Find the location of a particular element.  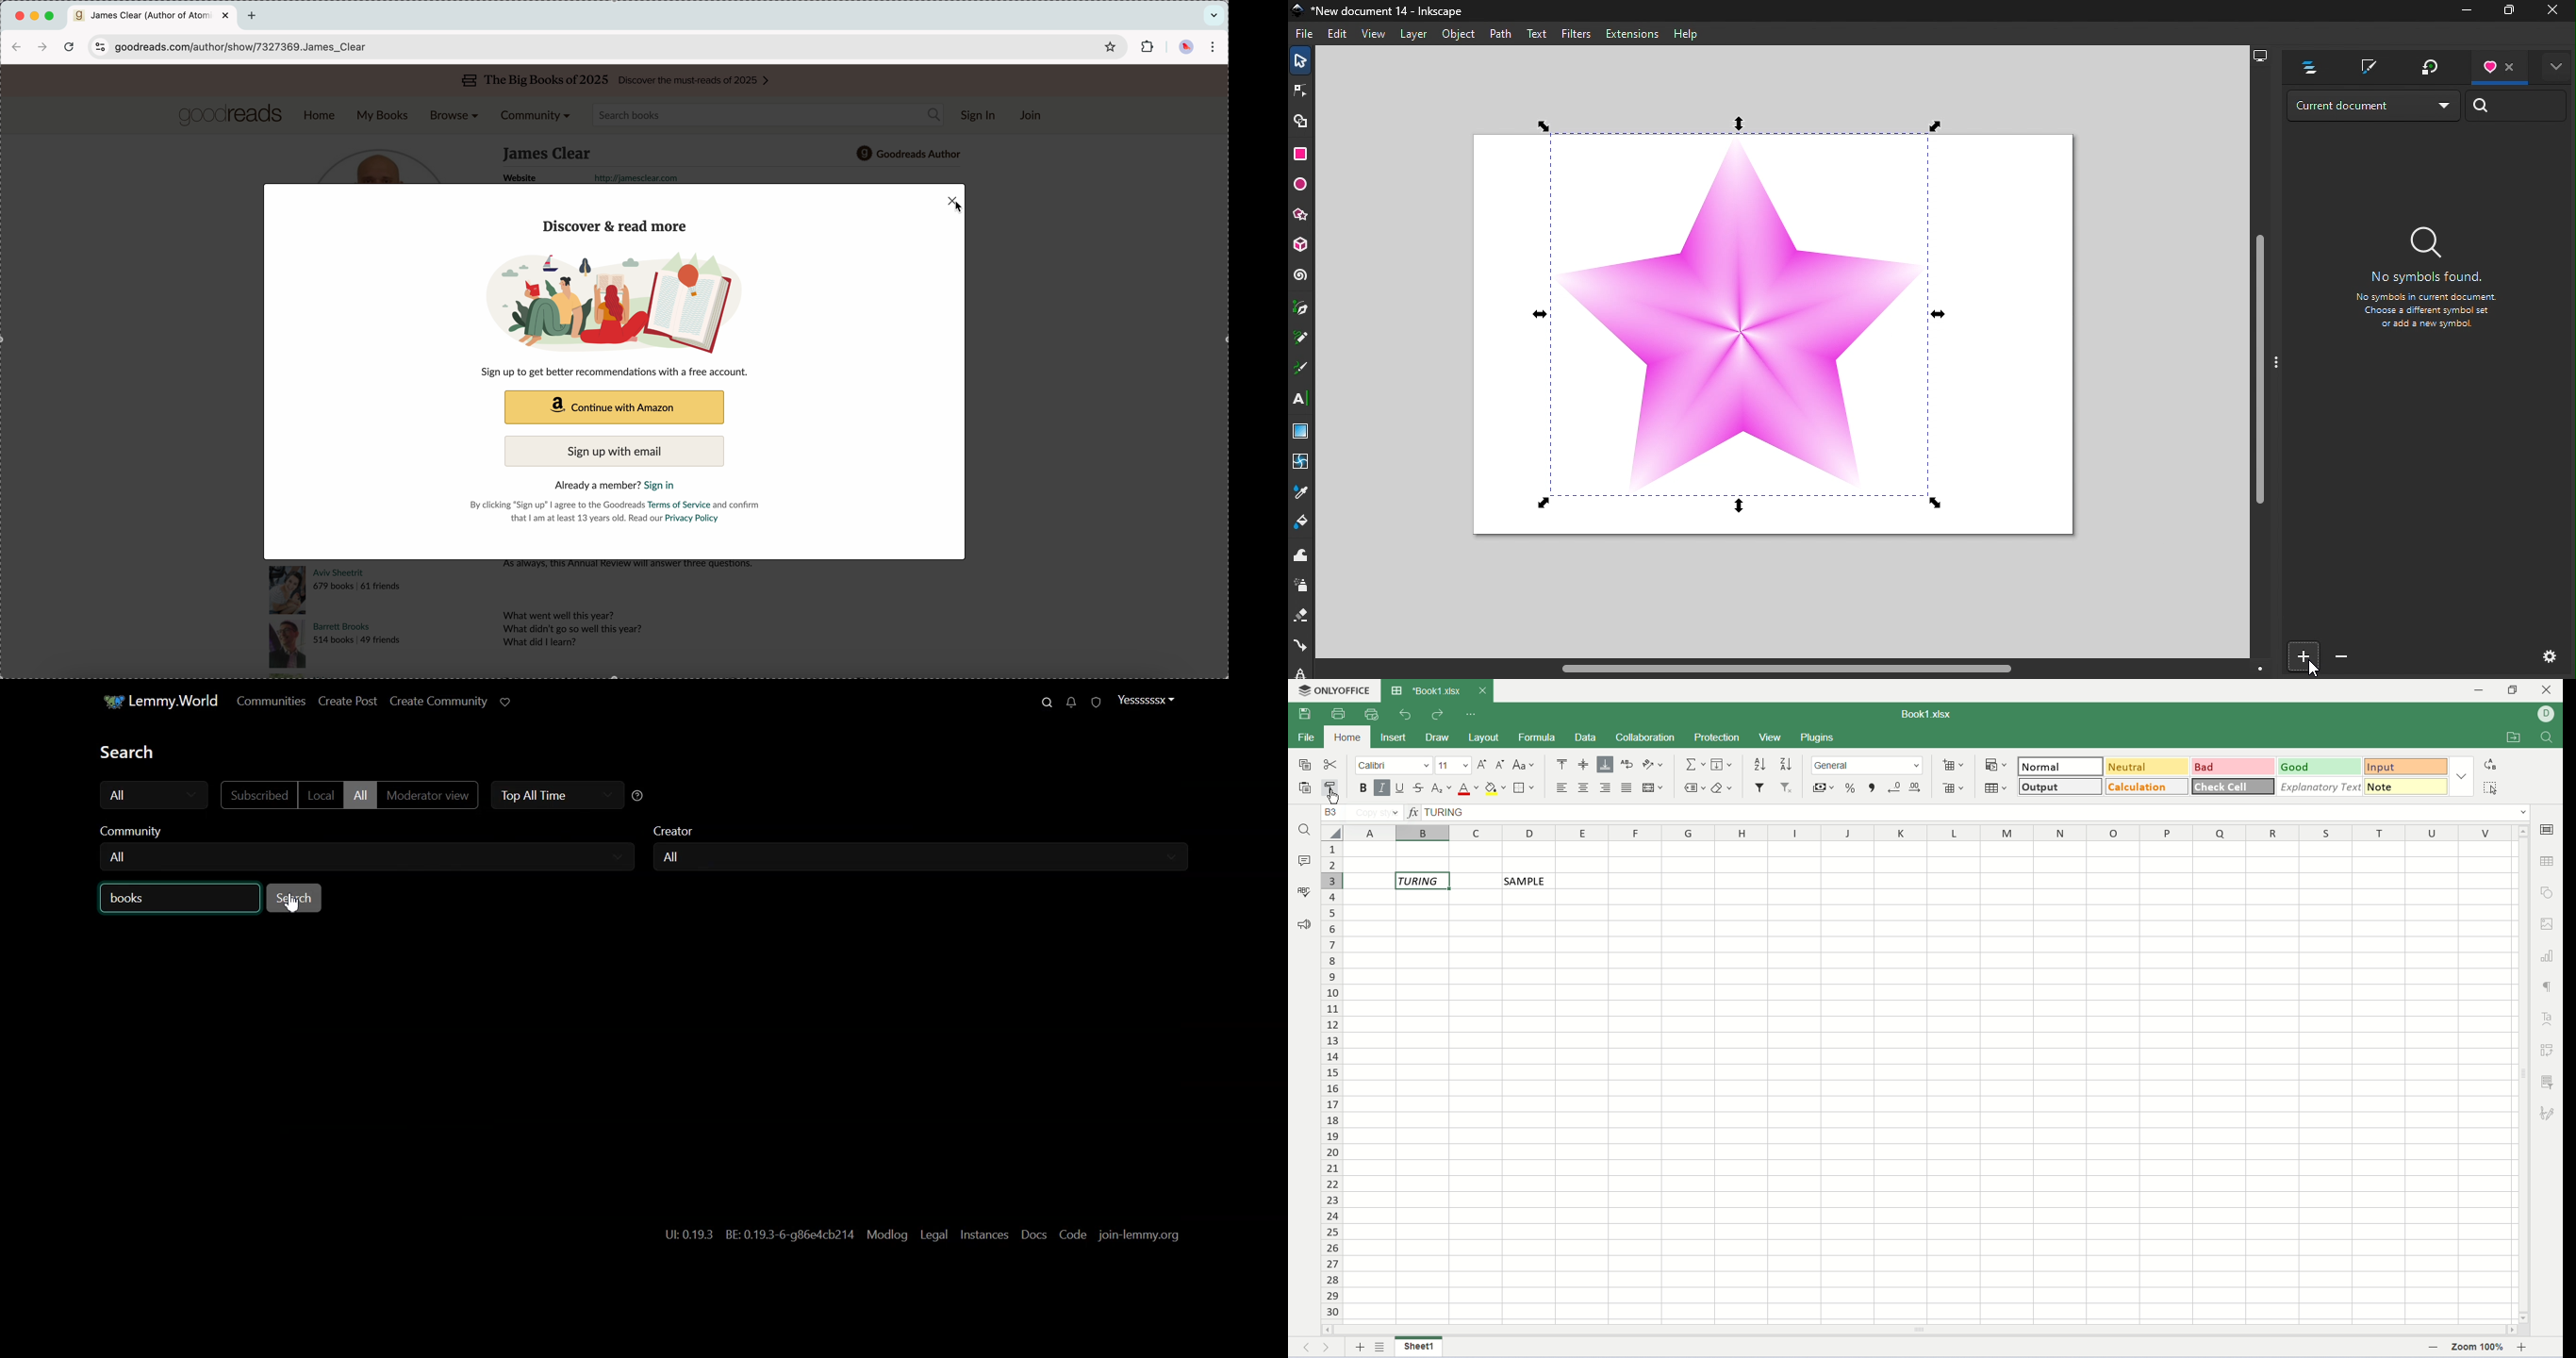

Settings is located at coordinates (2541, 654).